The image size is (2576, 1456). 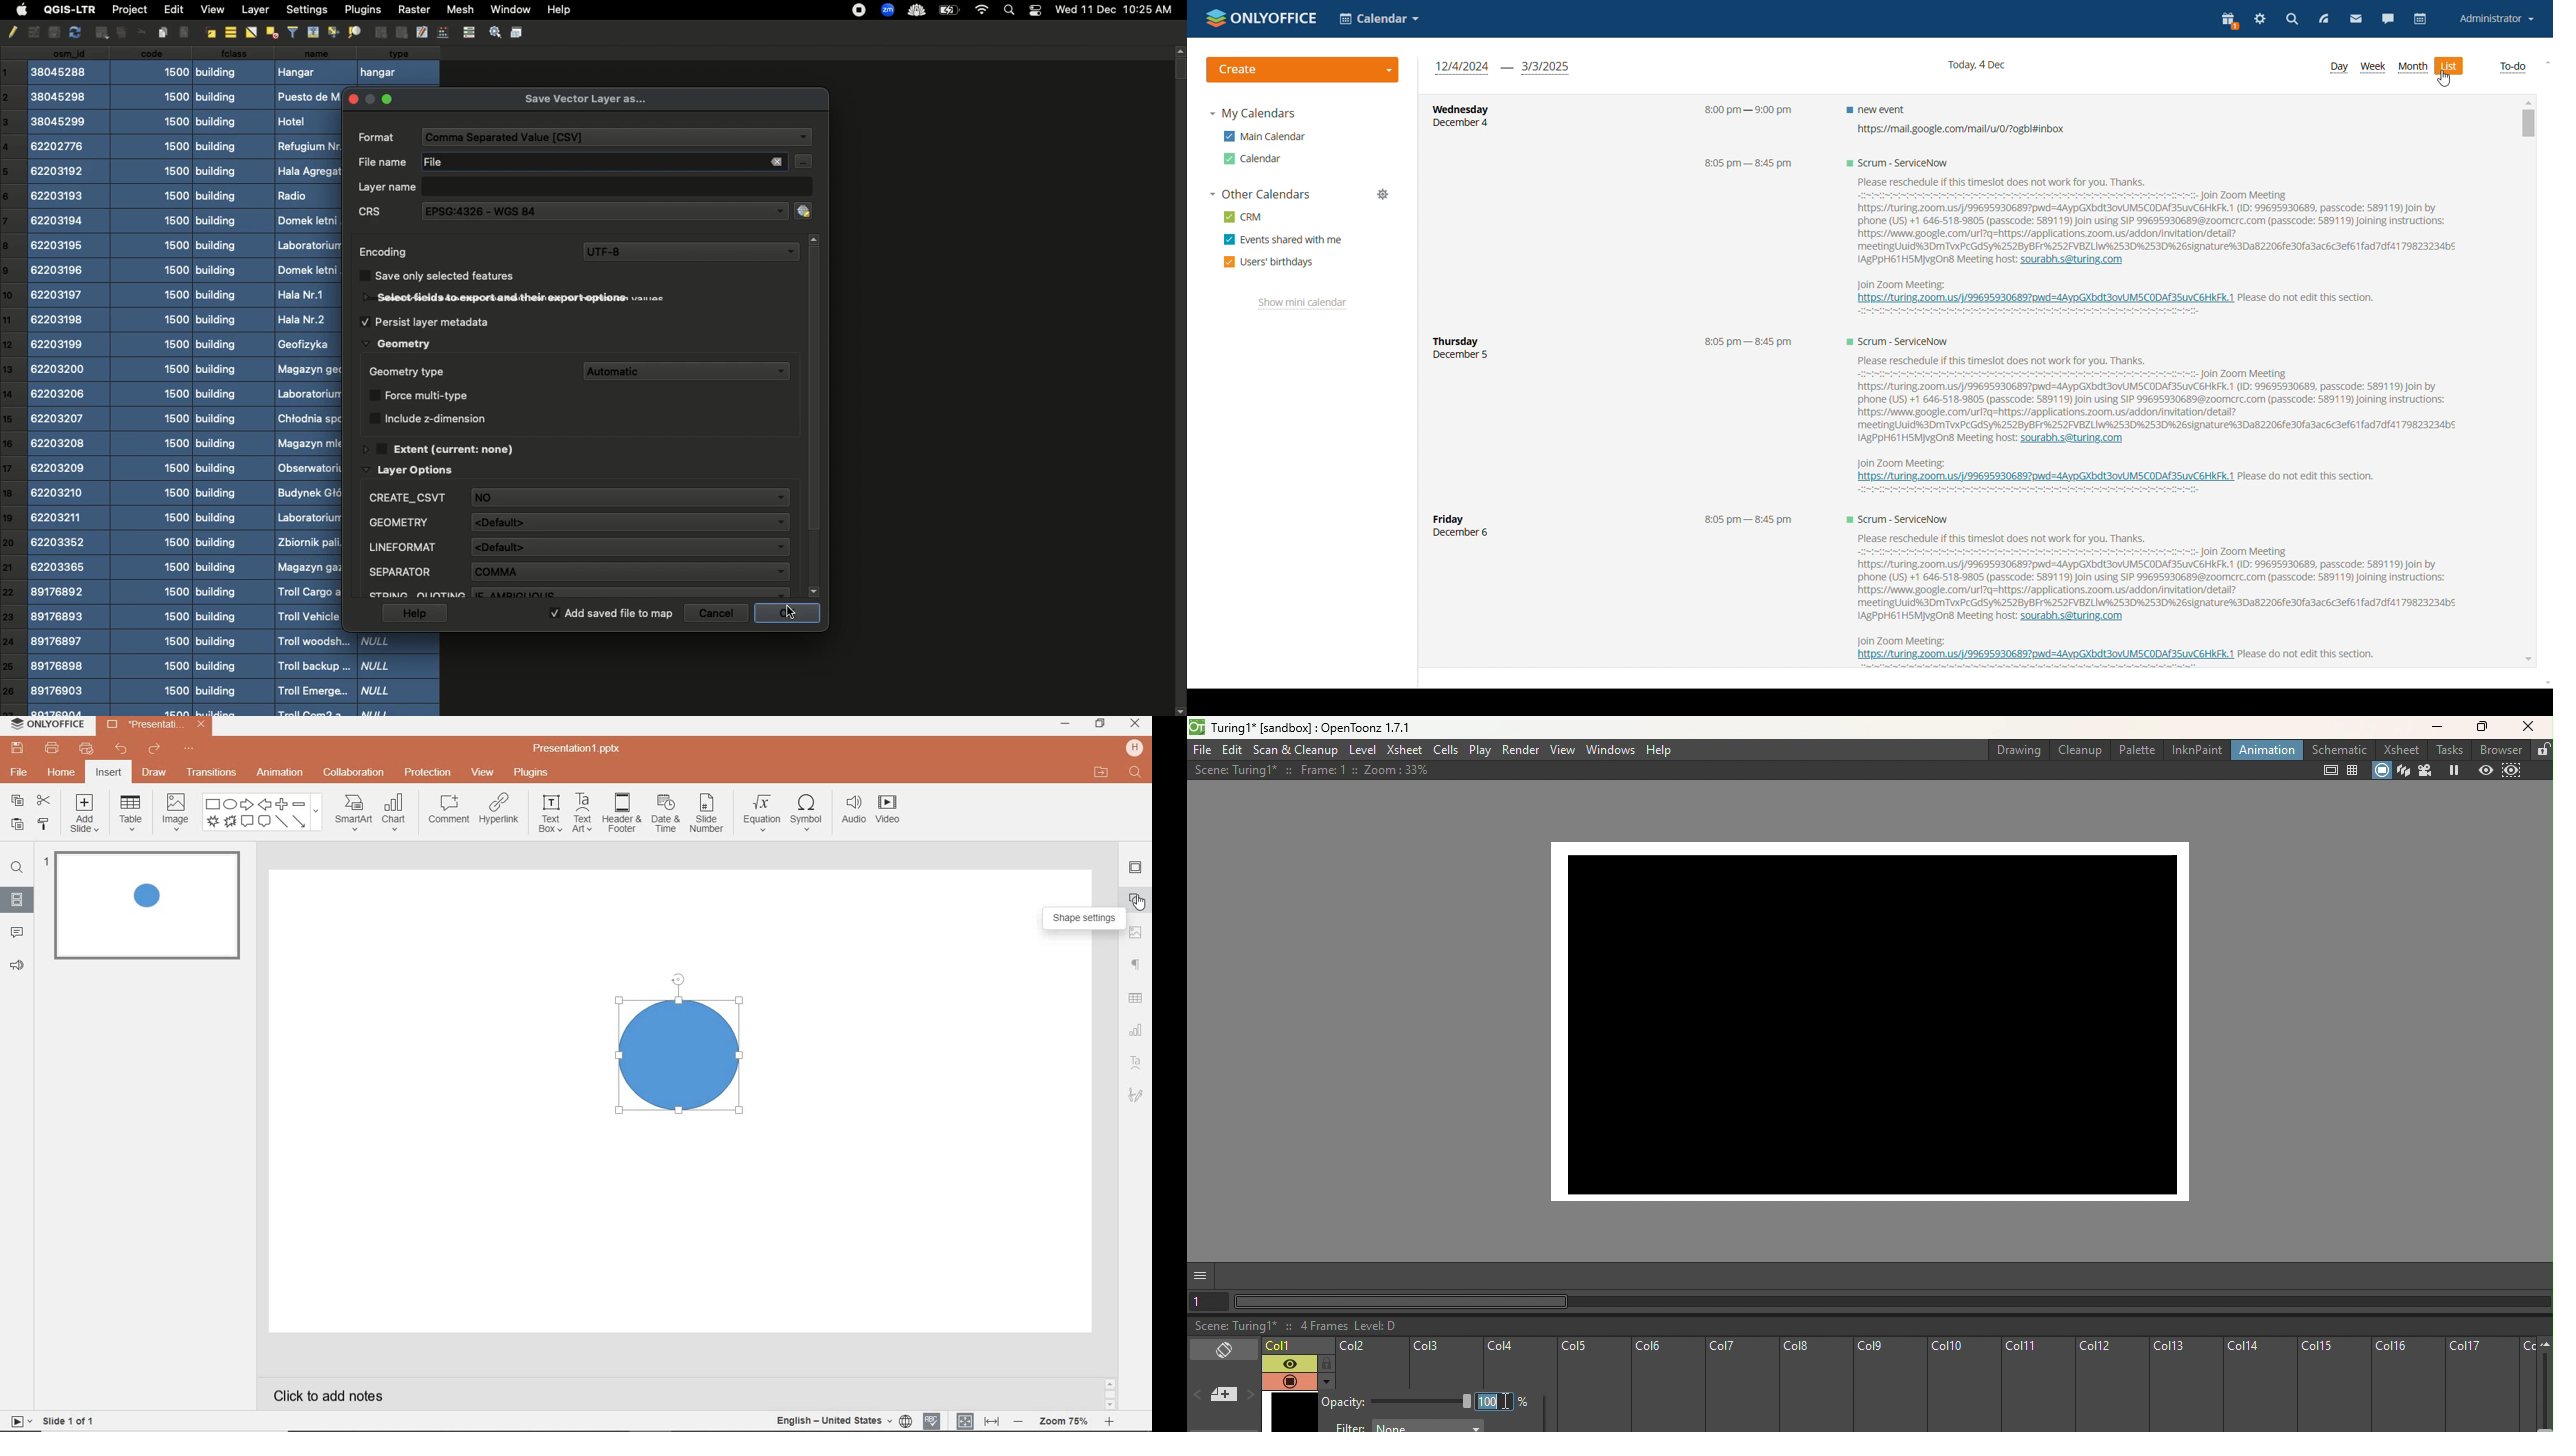 I want to click on Scan & Cleanup, so click(x=1296, y=750).